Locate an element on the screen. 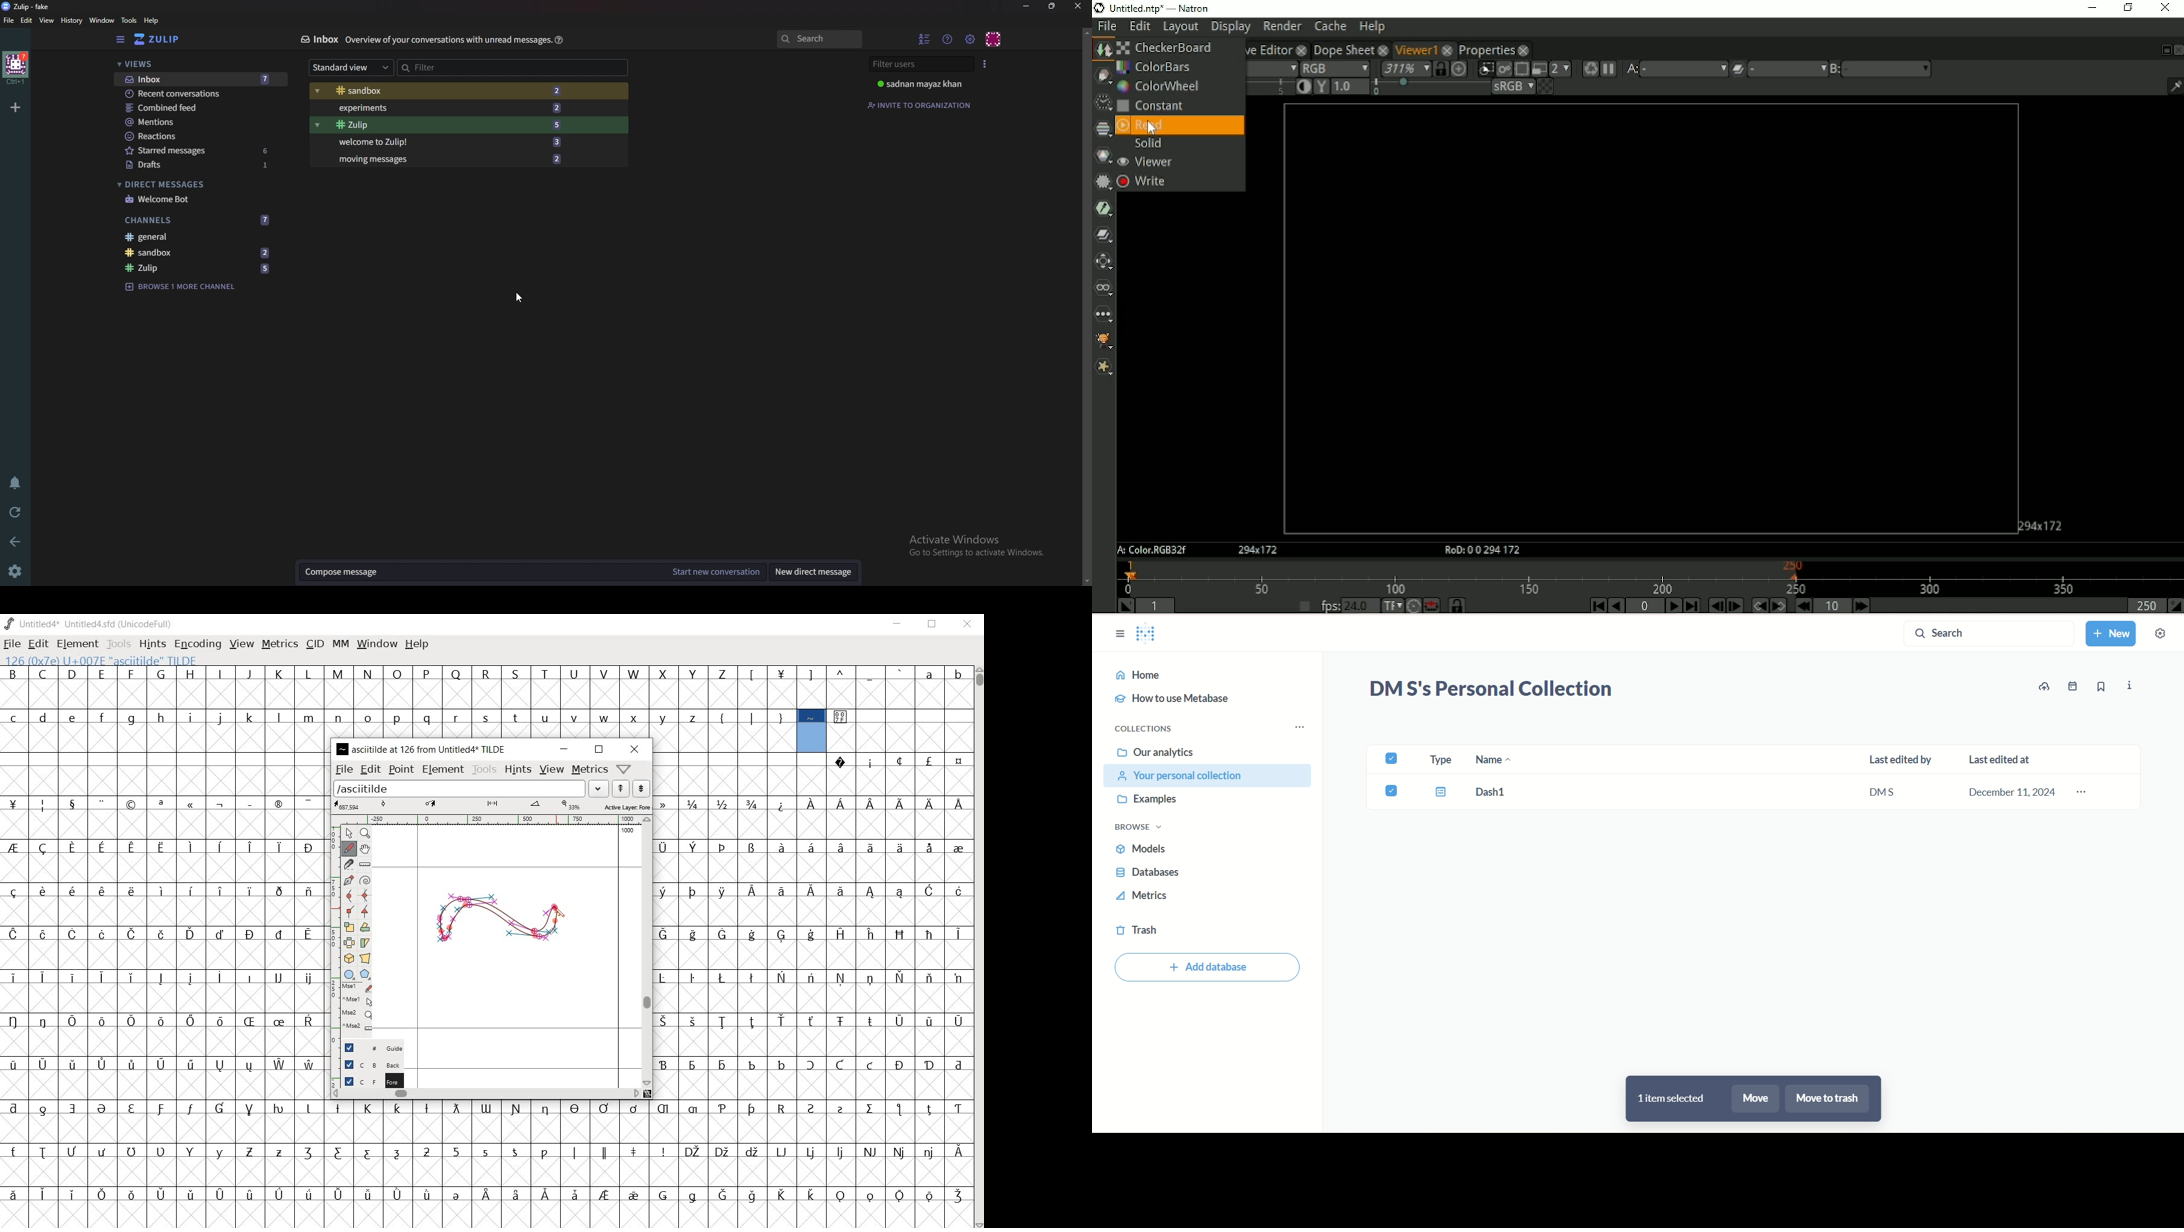  # Sandbox 2 is located at coordinates (200, 254).